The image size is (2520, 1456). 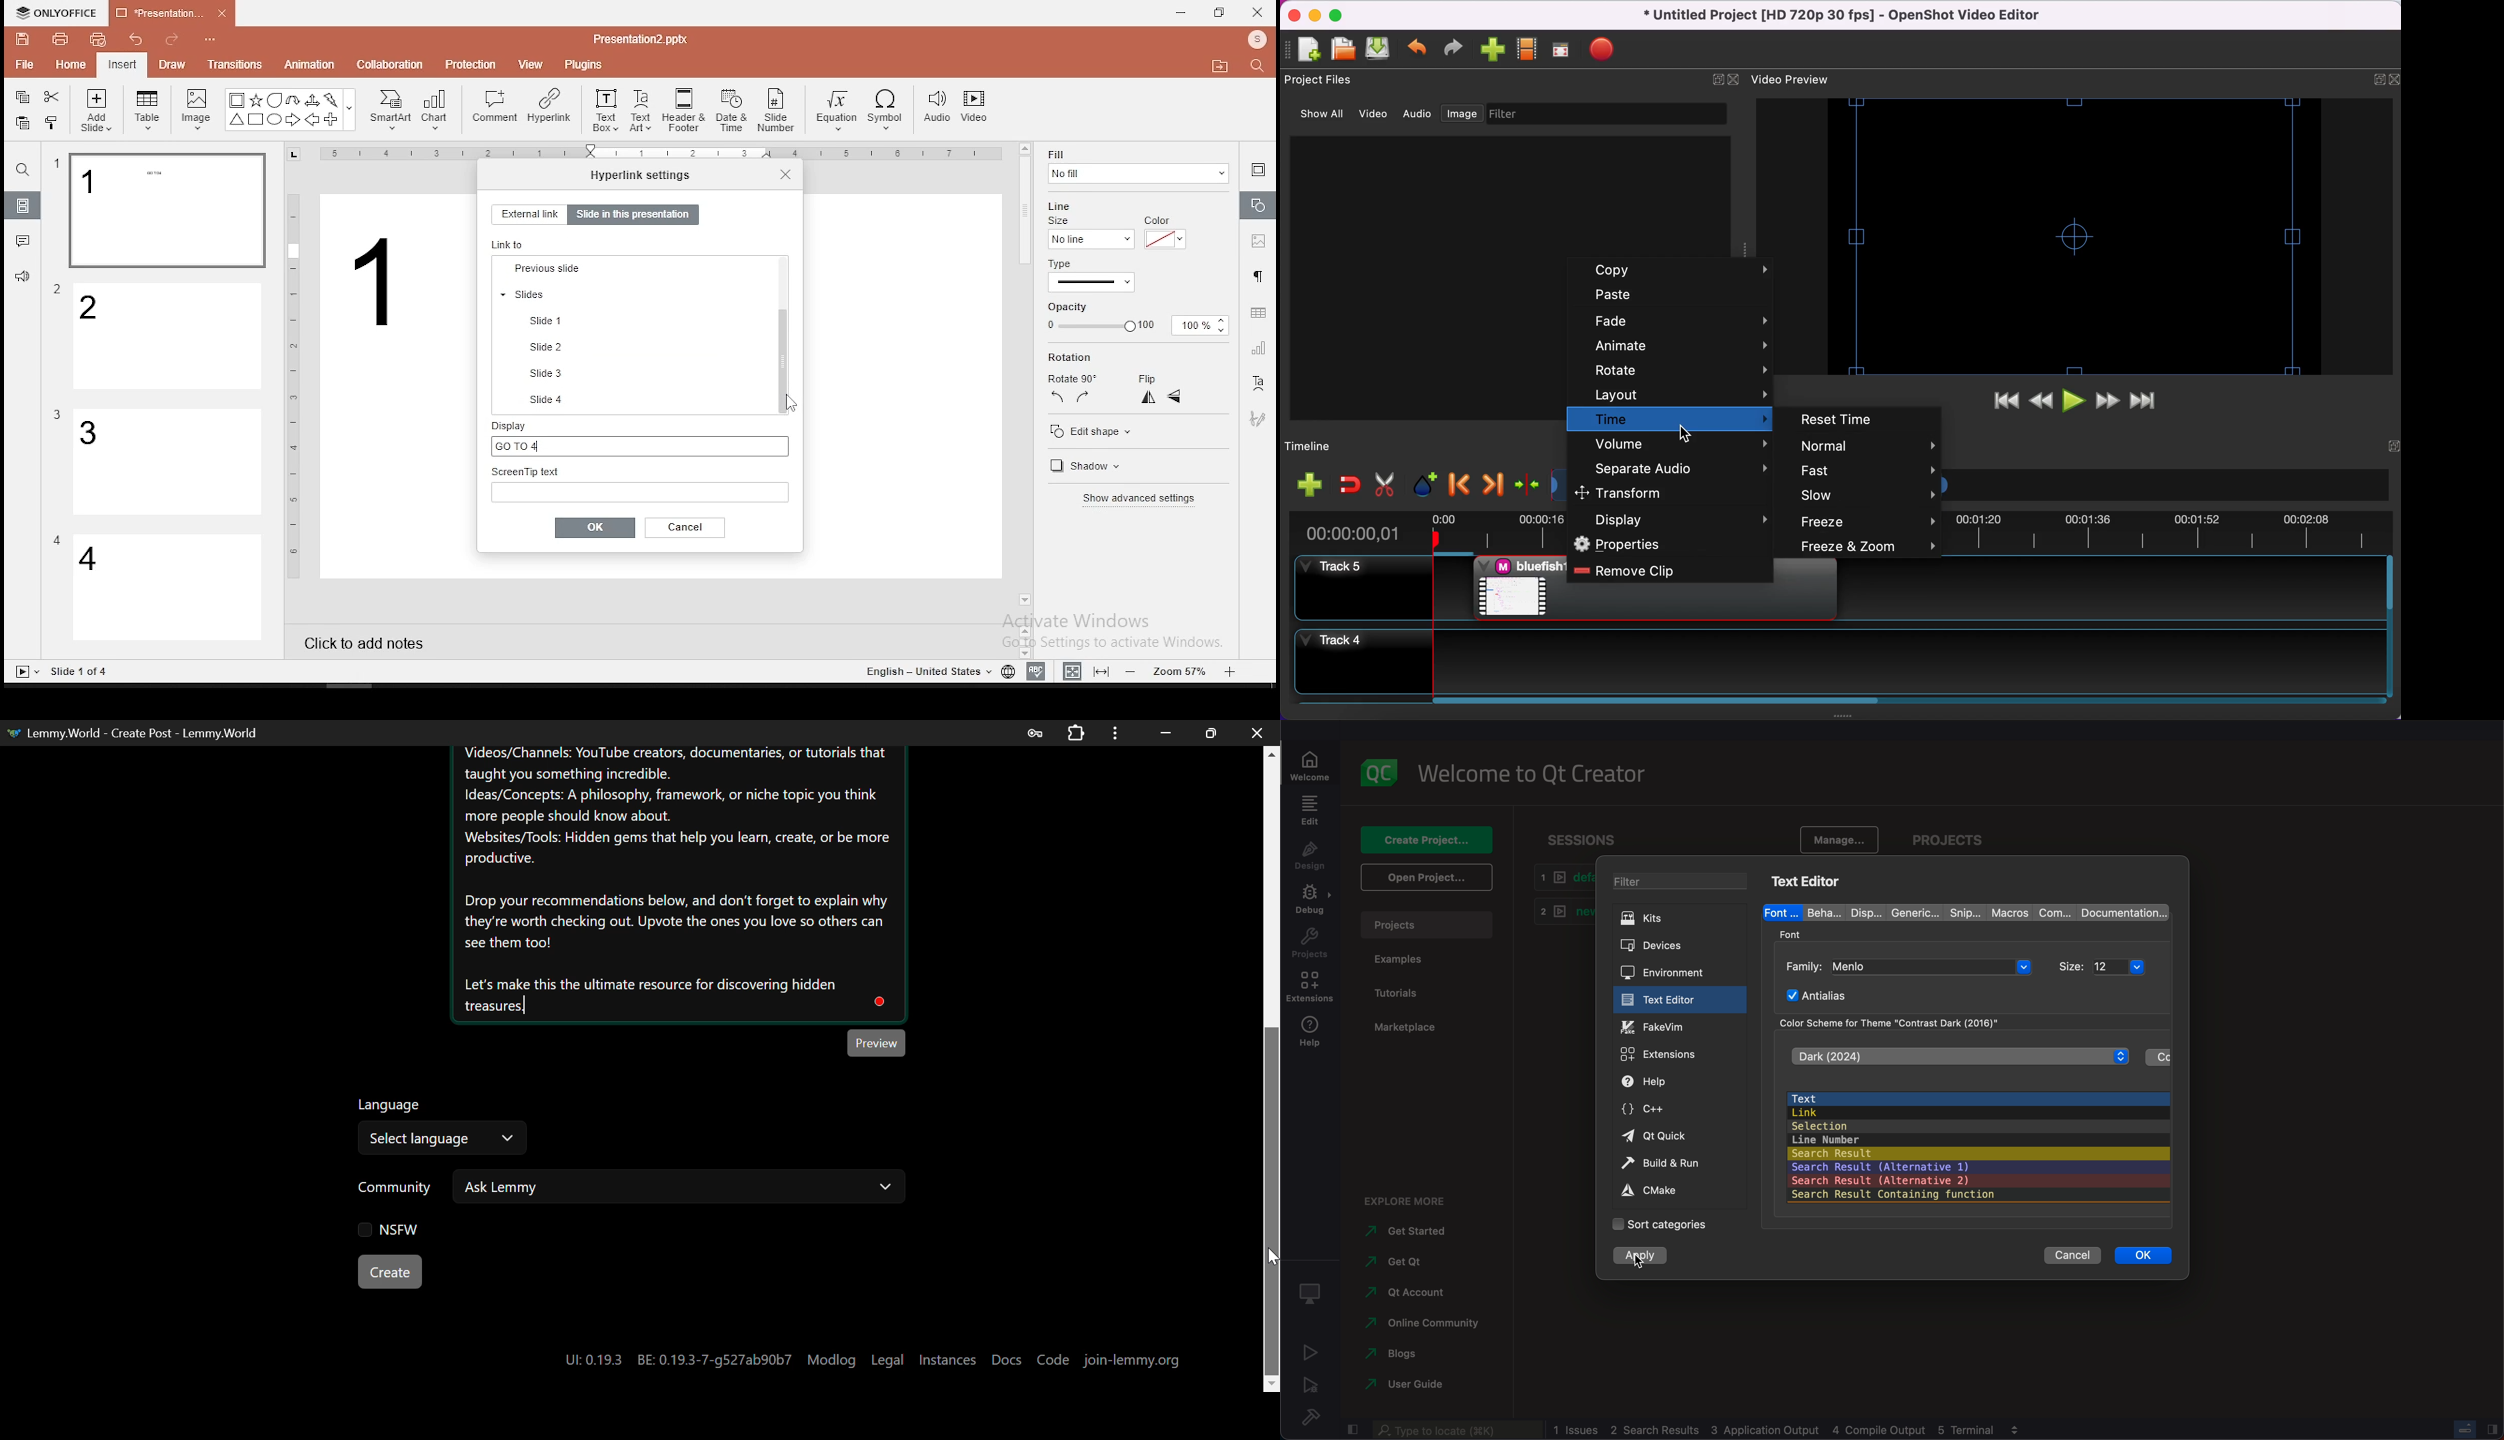 I want to click on close, so click(x=1737, y=81).